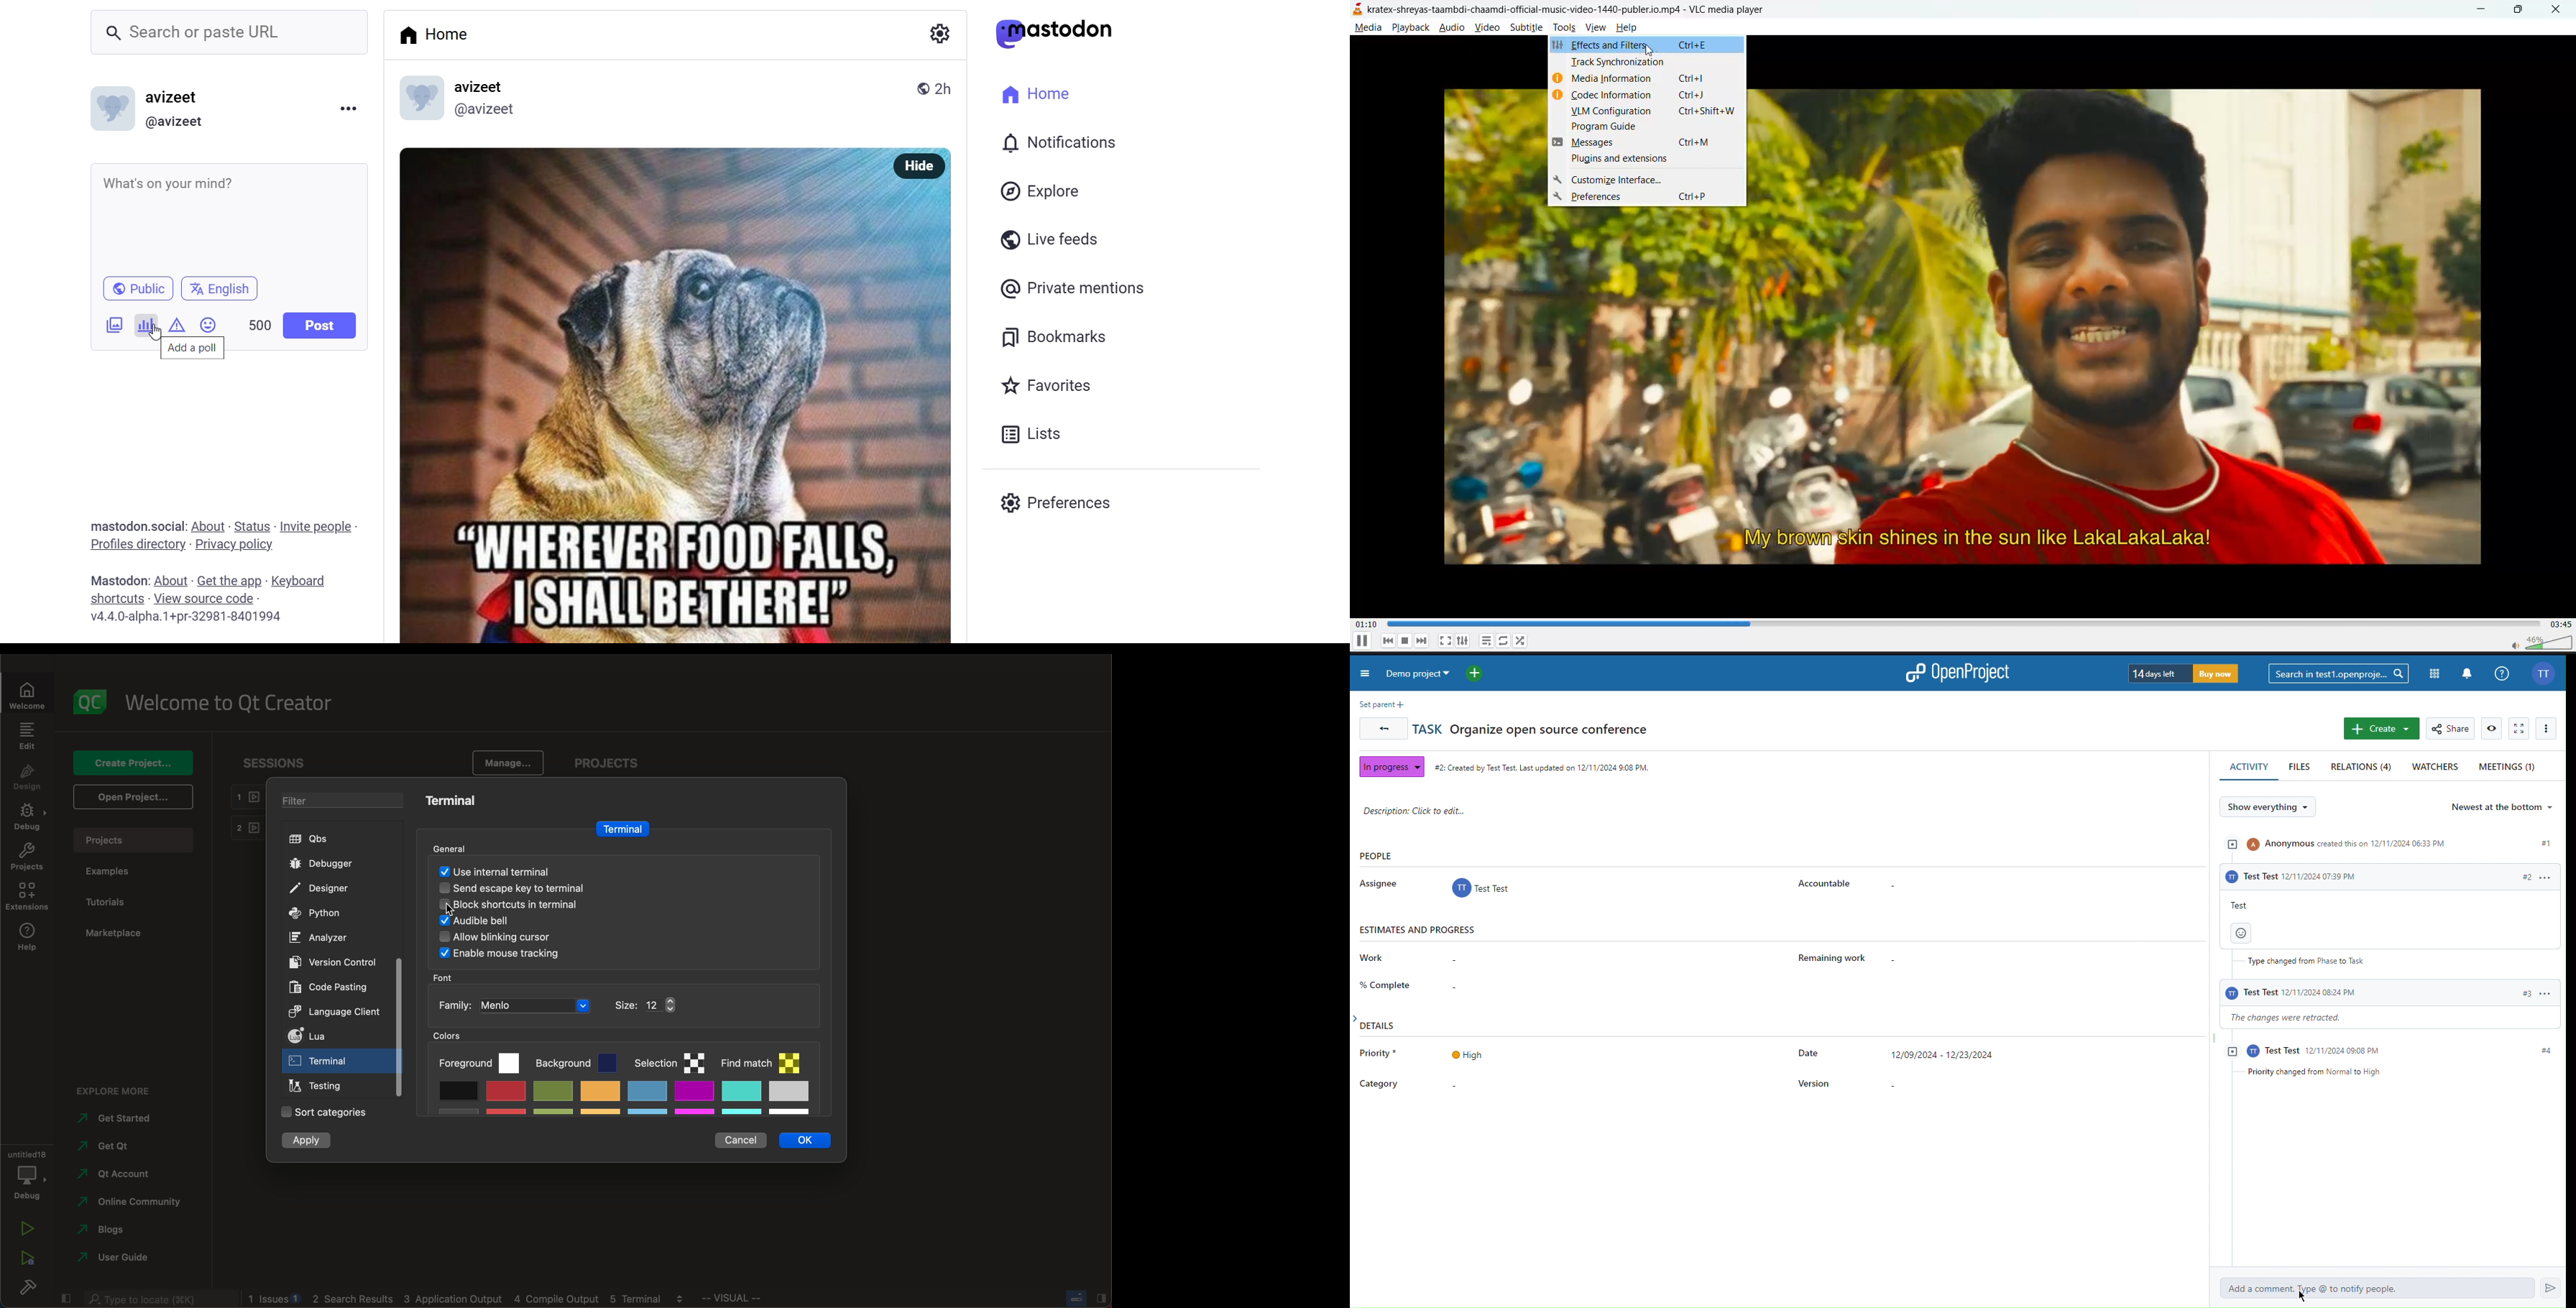  Describe the element at coordinates (439, 34) in the screenshot. I see `home` at that location.